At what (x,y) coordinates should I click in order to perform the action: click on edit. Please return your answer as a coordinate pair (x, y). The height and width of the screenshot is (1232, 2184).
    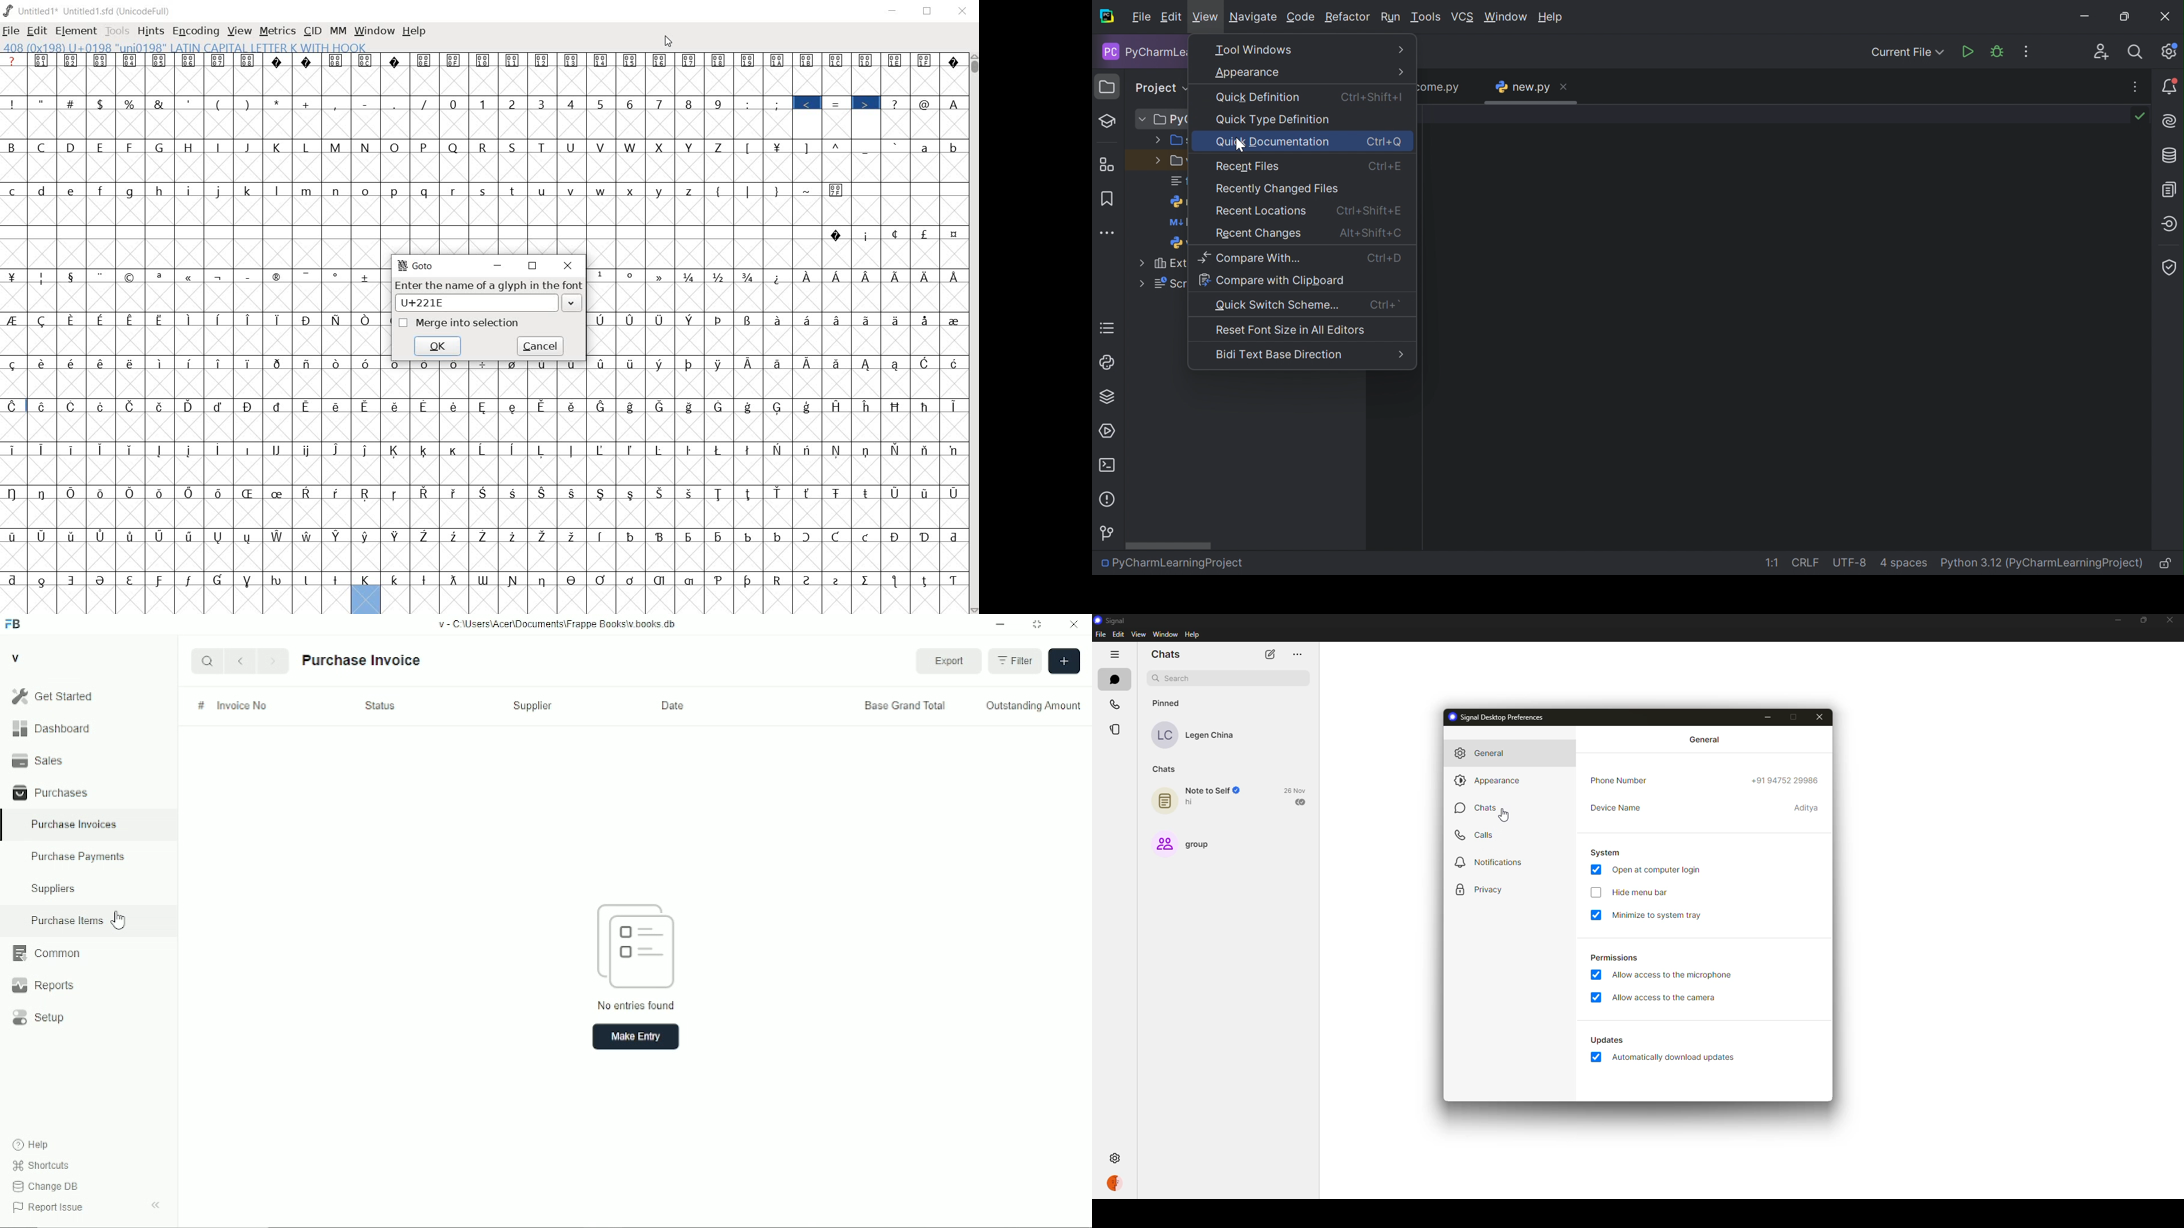
    Looking at the image, I should click on (1118, 633).